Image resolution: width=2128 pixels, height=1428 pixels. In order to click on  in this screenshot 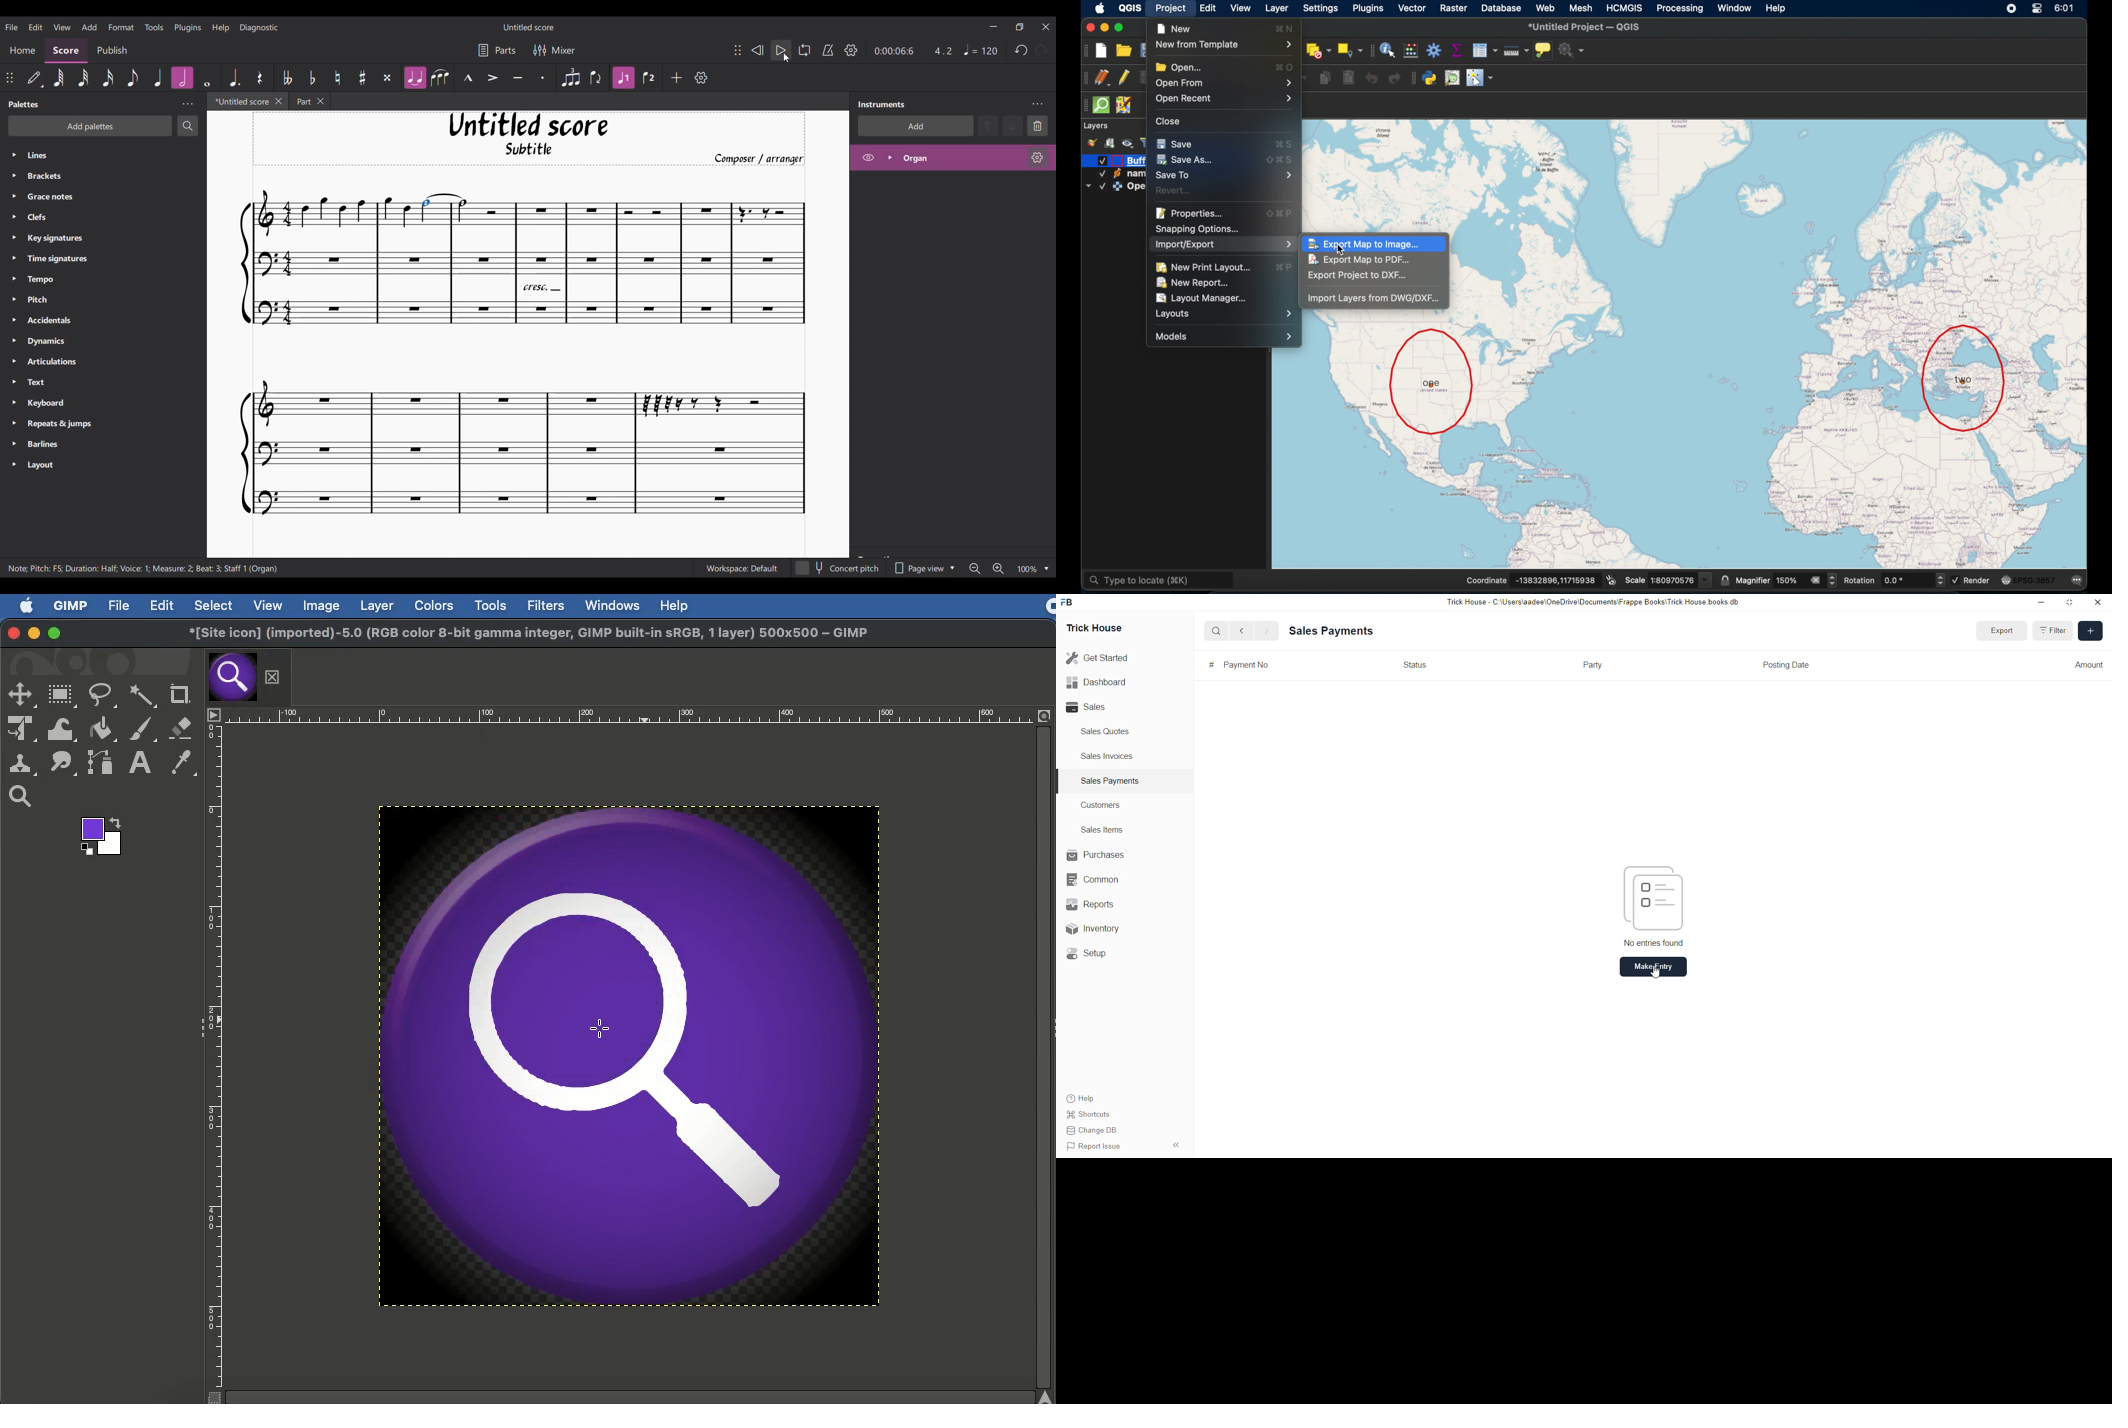, I will do `click(215, 1056)`.